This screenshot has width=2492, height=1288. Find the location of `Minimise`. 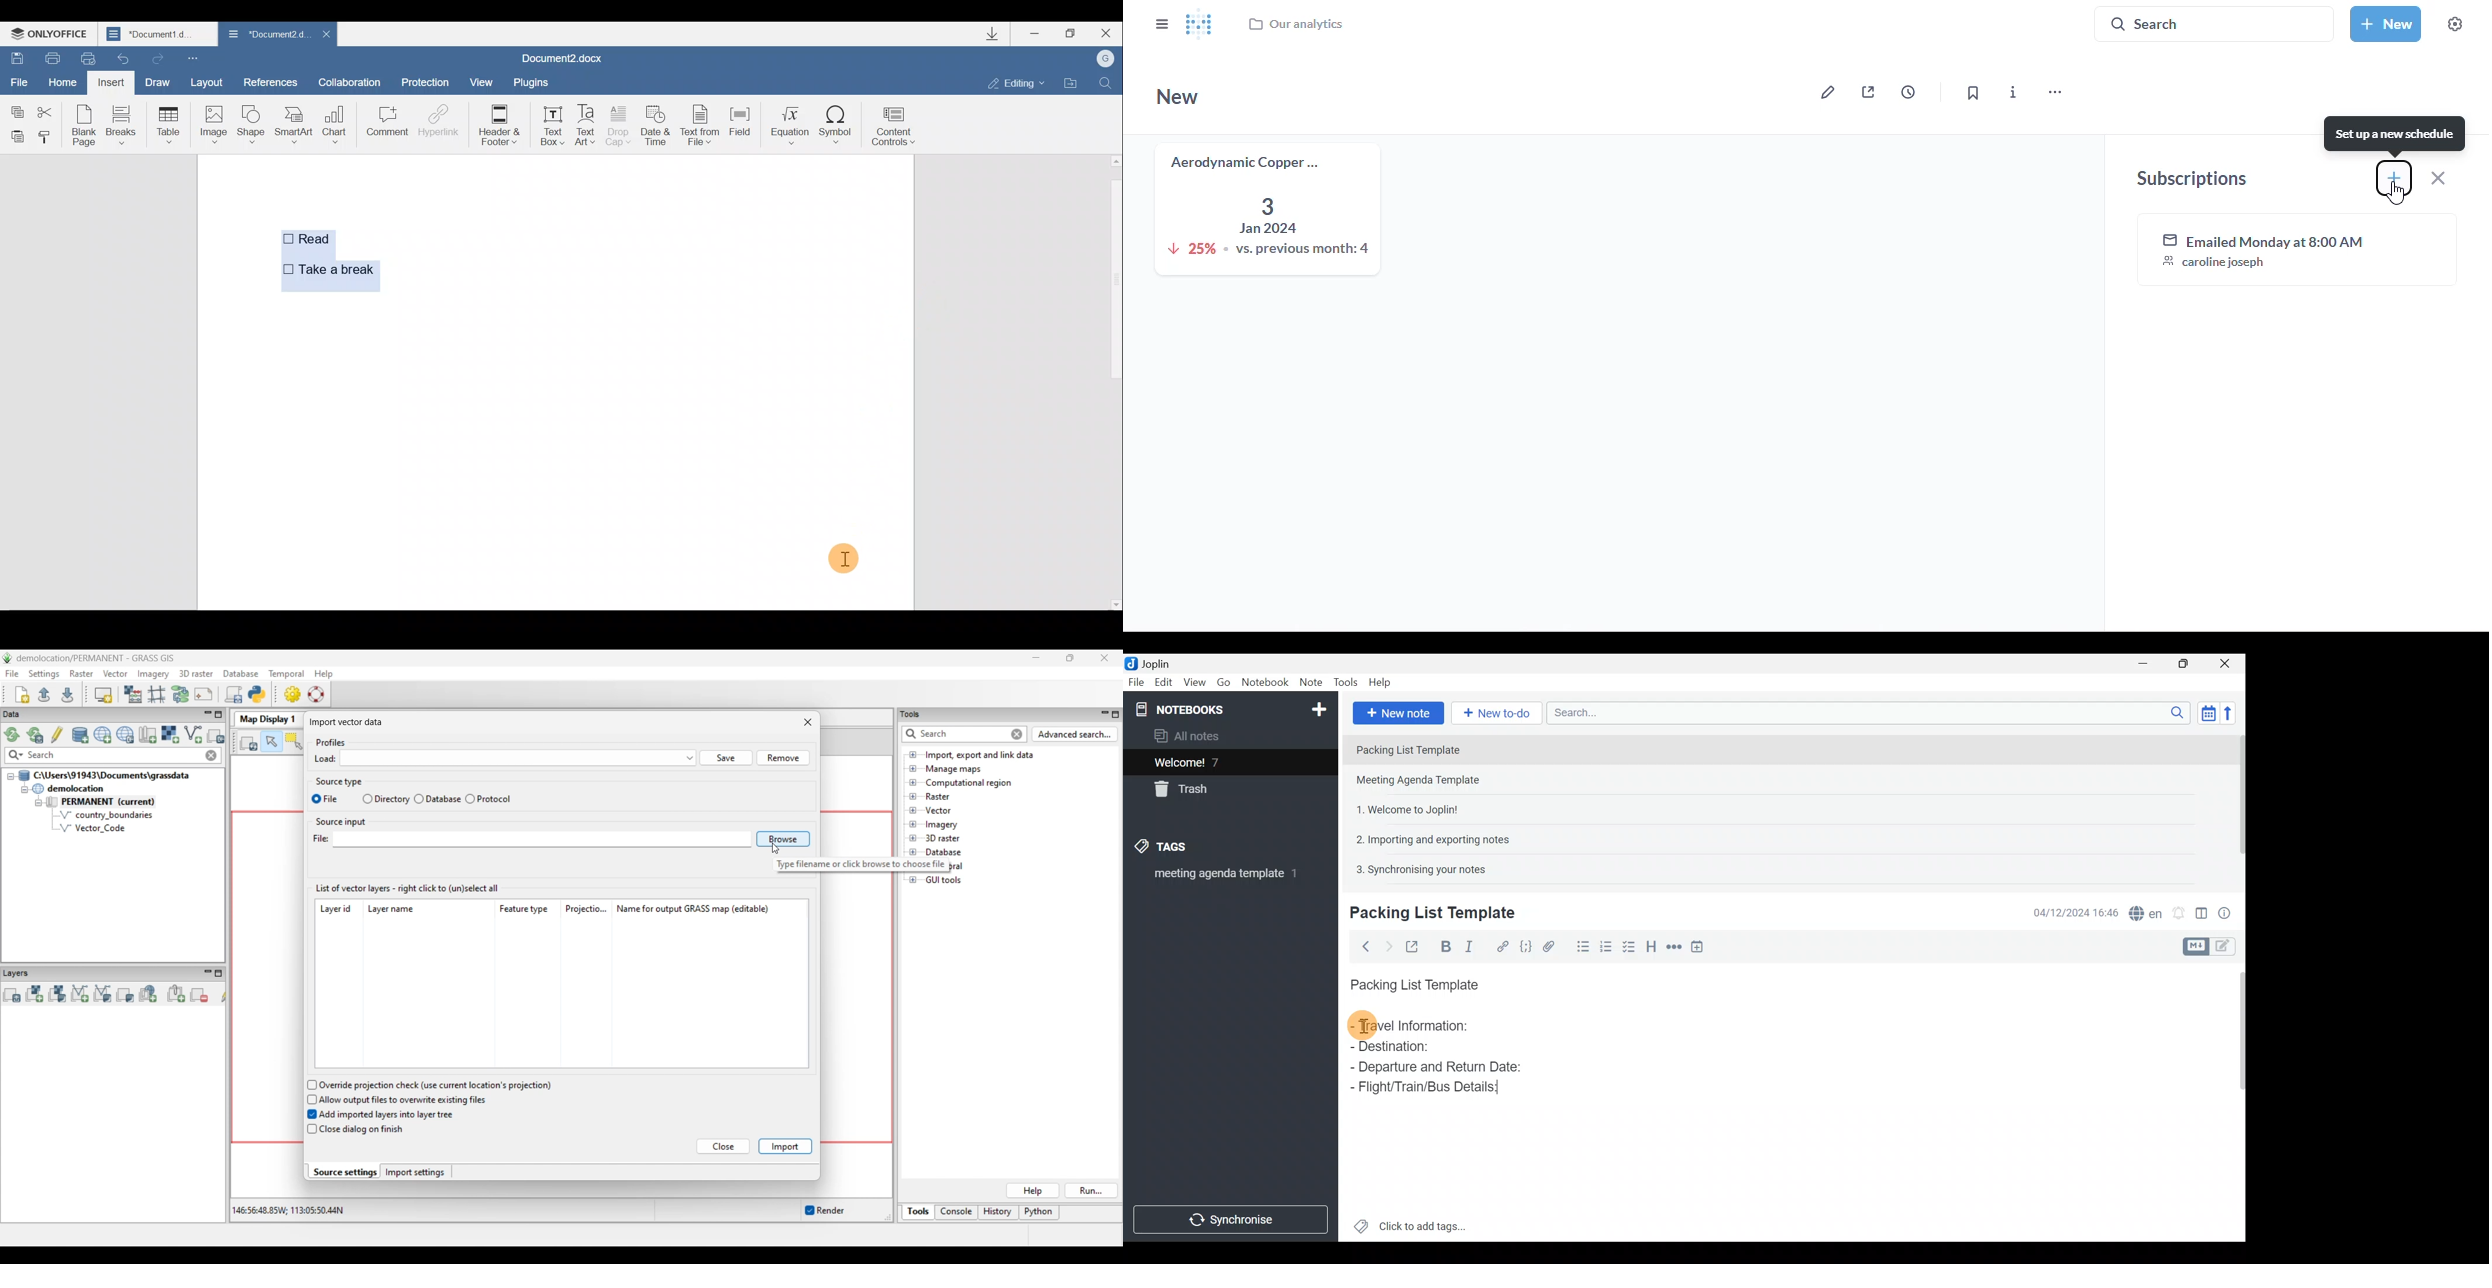

Minimise is located at coordinates (2149, 665).